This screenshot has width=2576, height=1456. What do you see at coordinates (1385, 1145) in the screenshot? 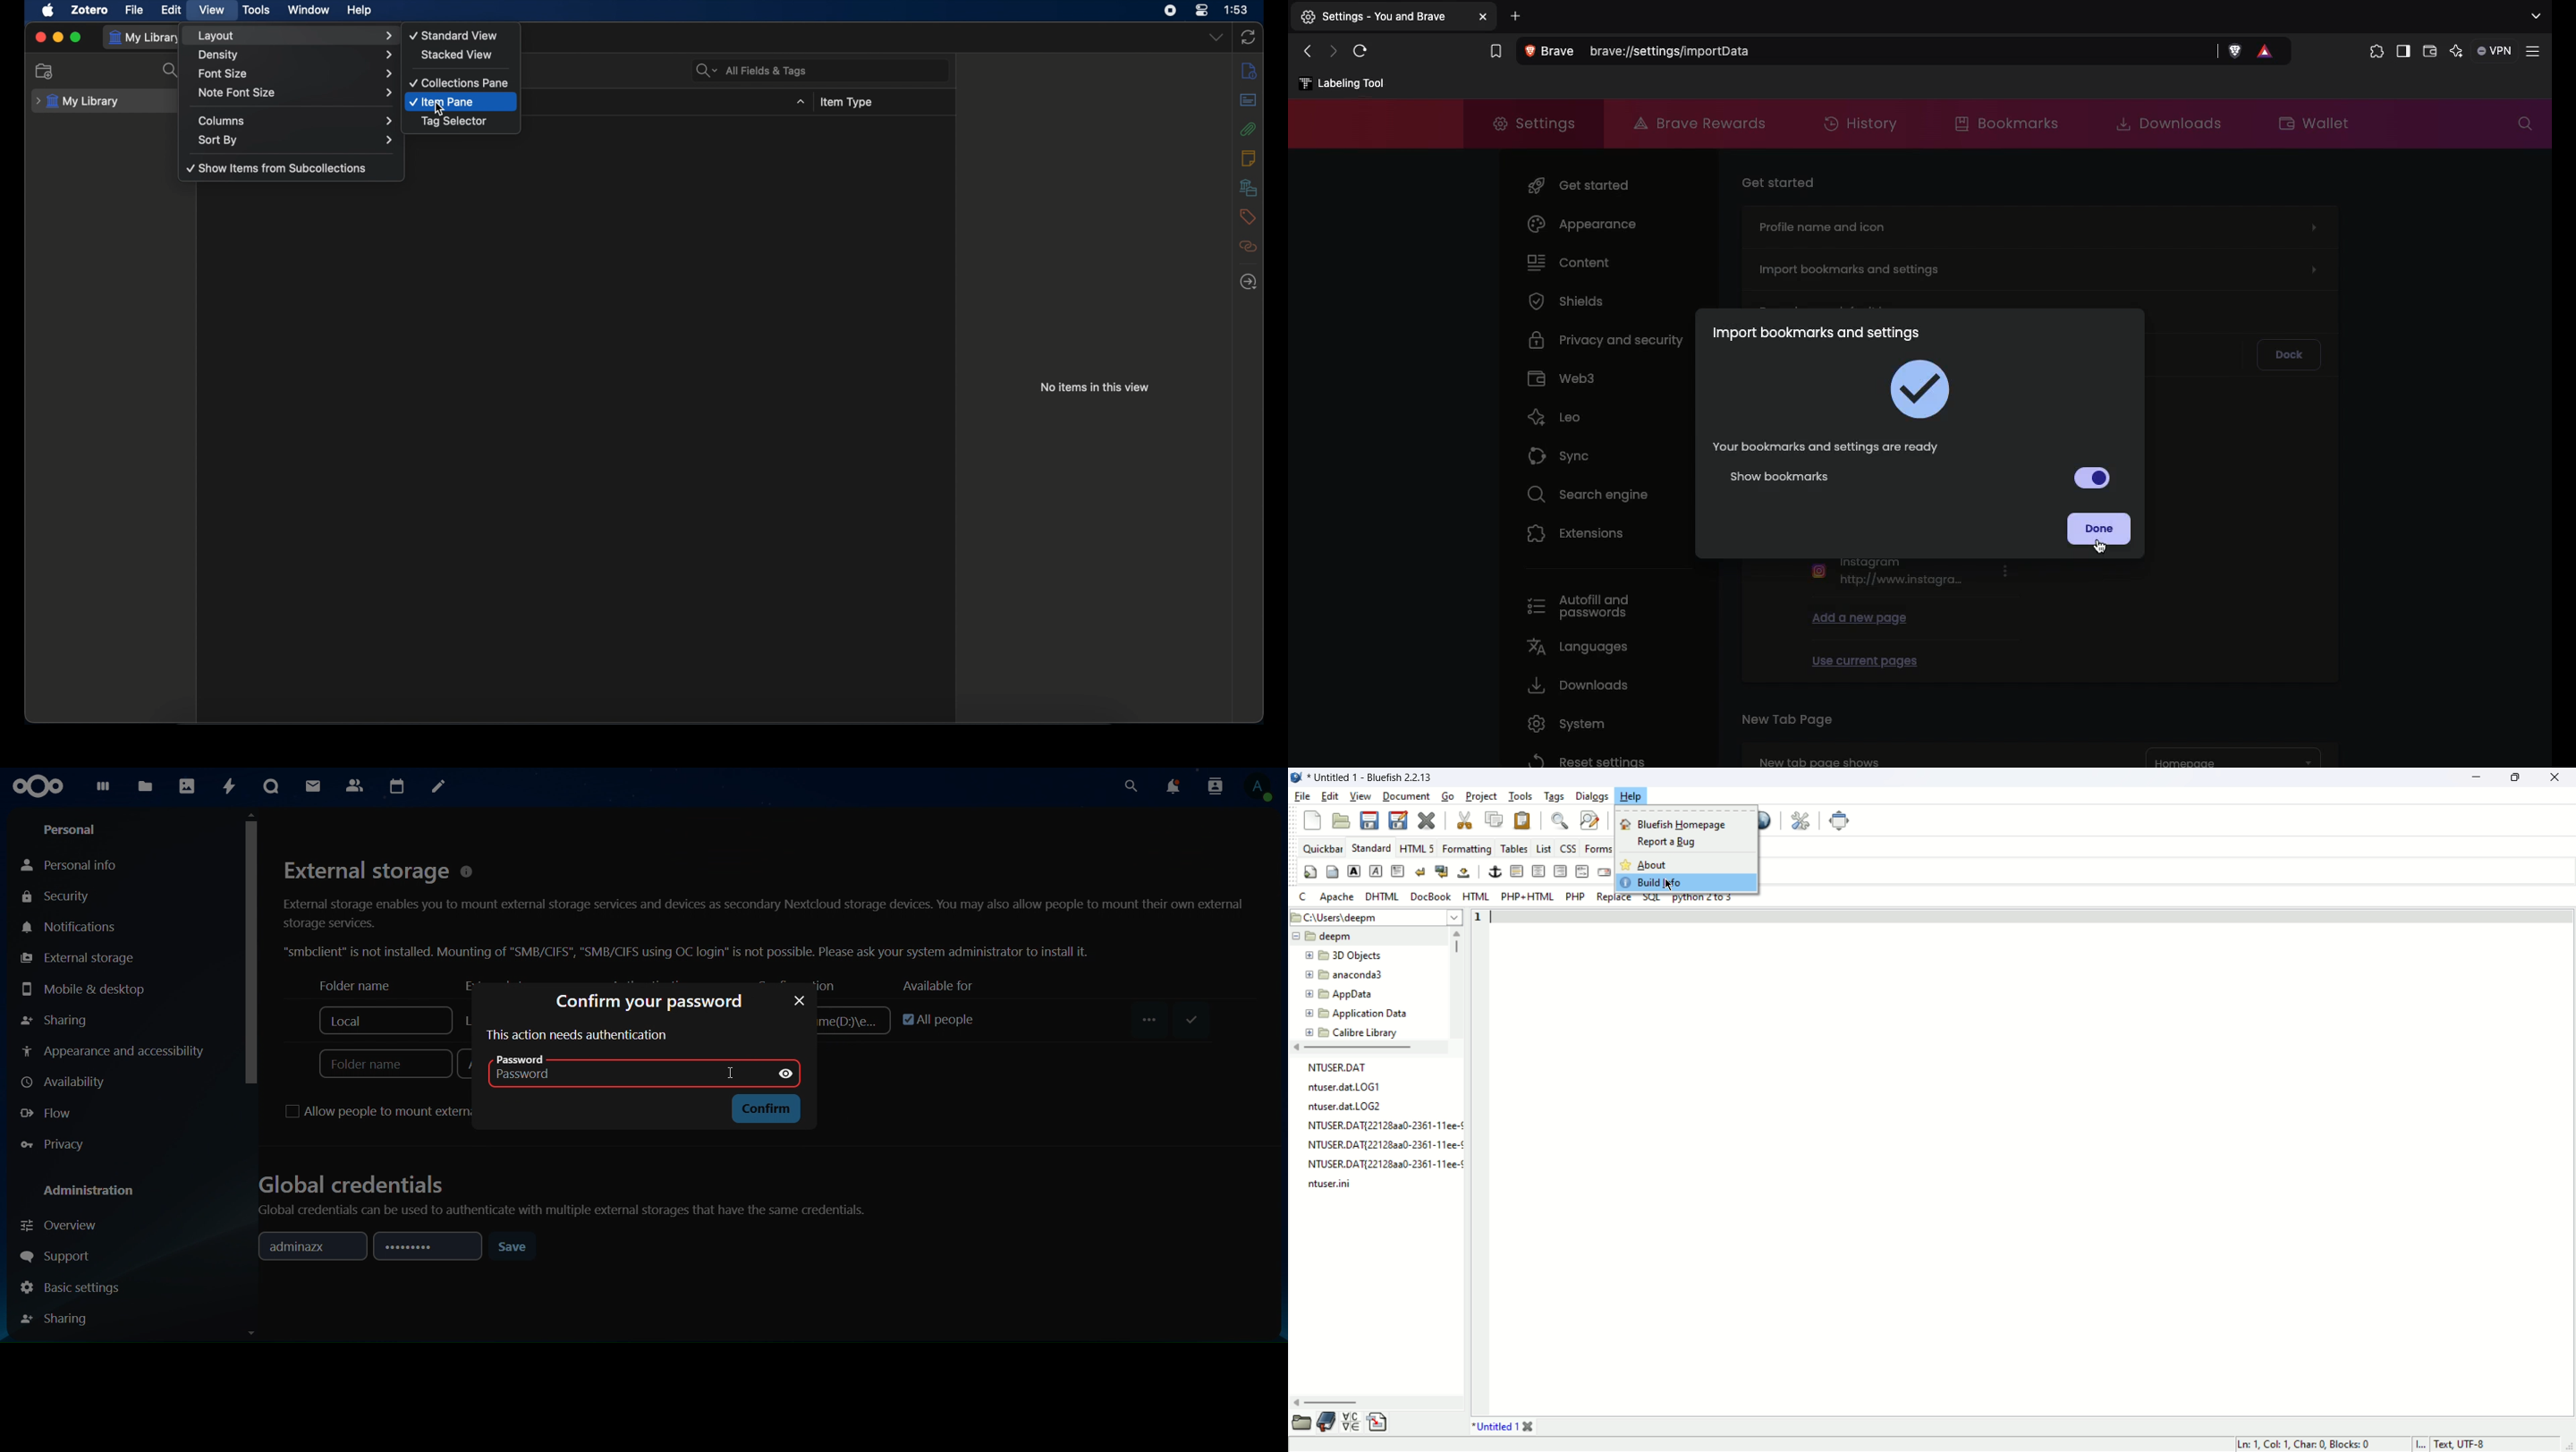
I see `file name` at bounding box center [1385, 1145].